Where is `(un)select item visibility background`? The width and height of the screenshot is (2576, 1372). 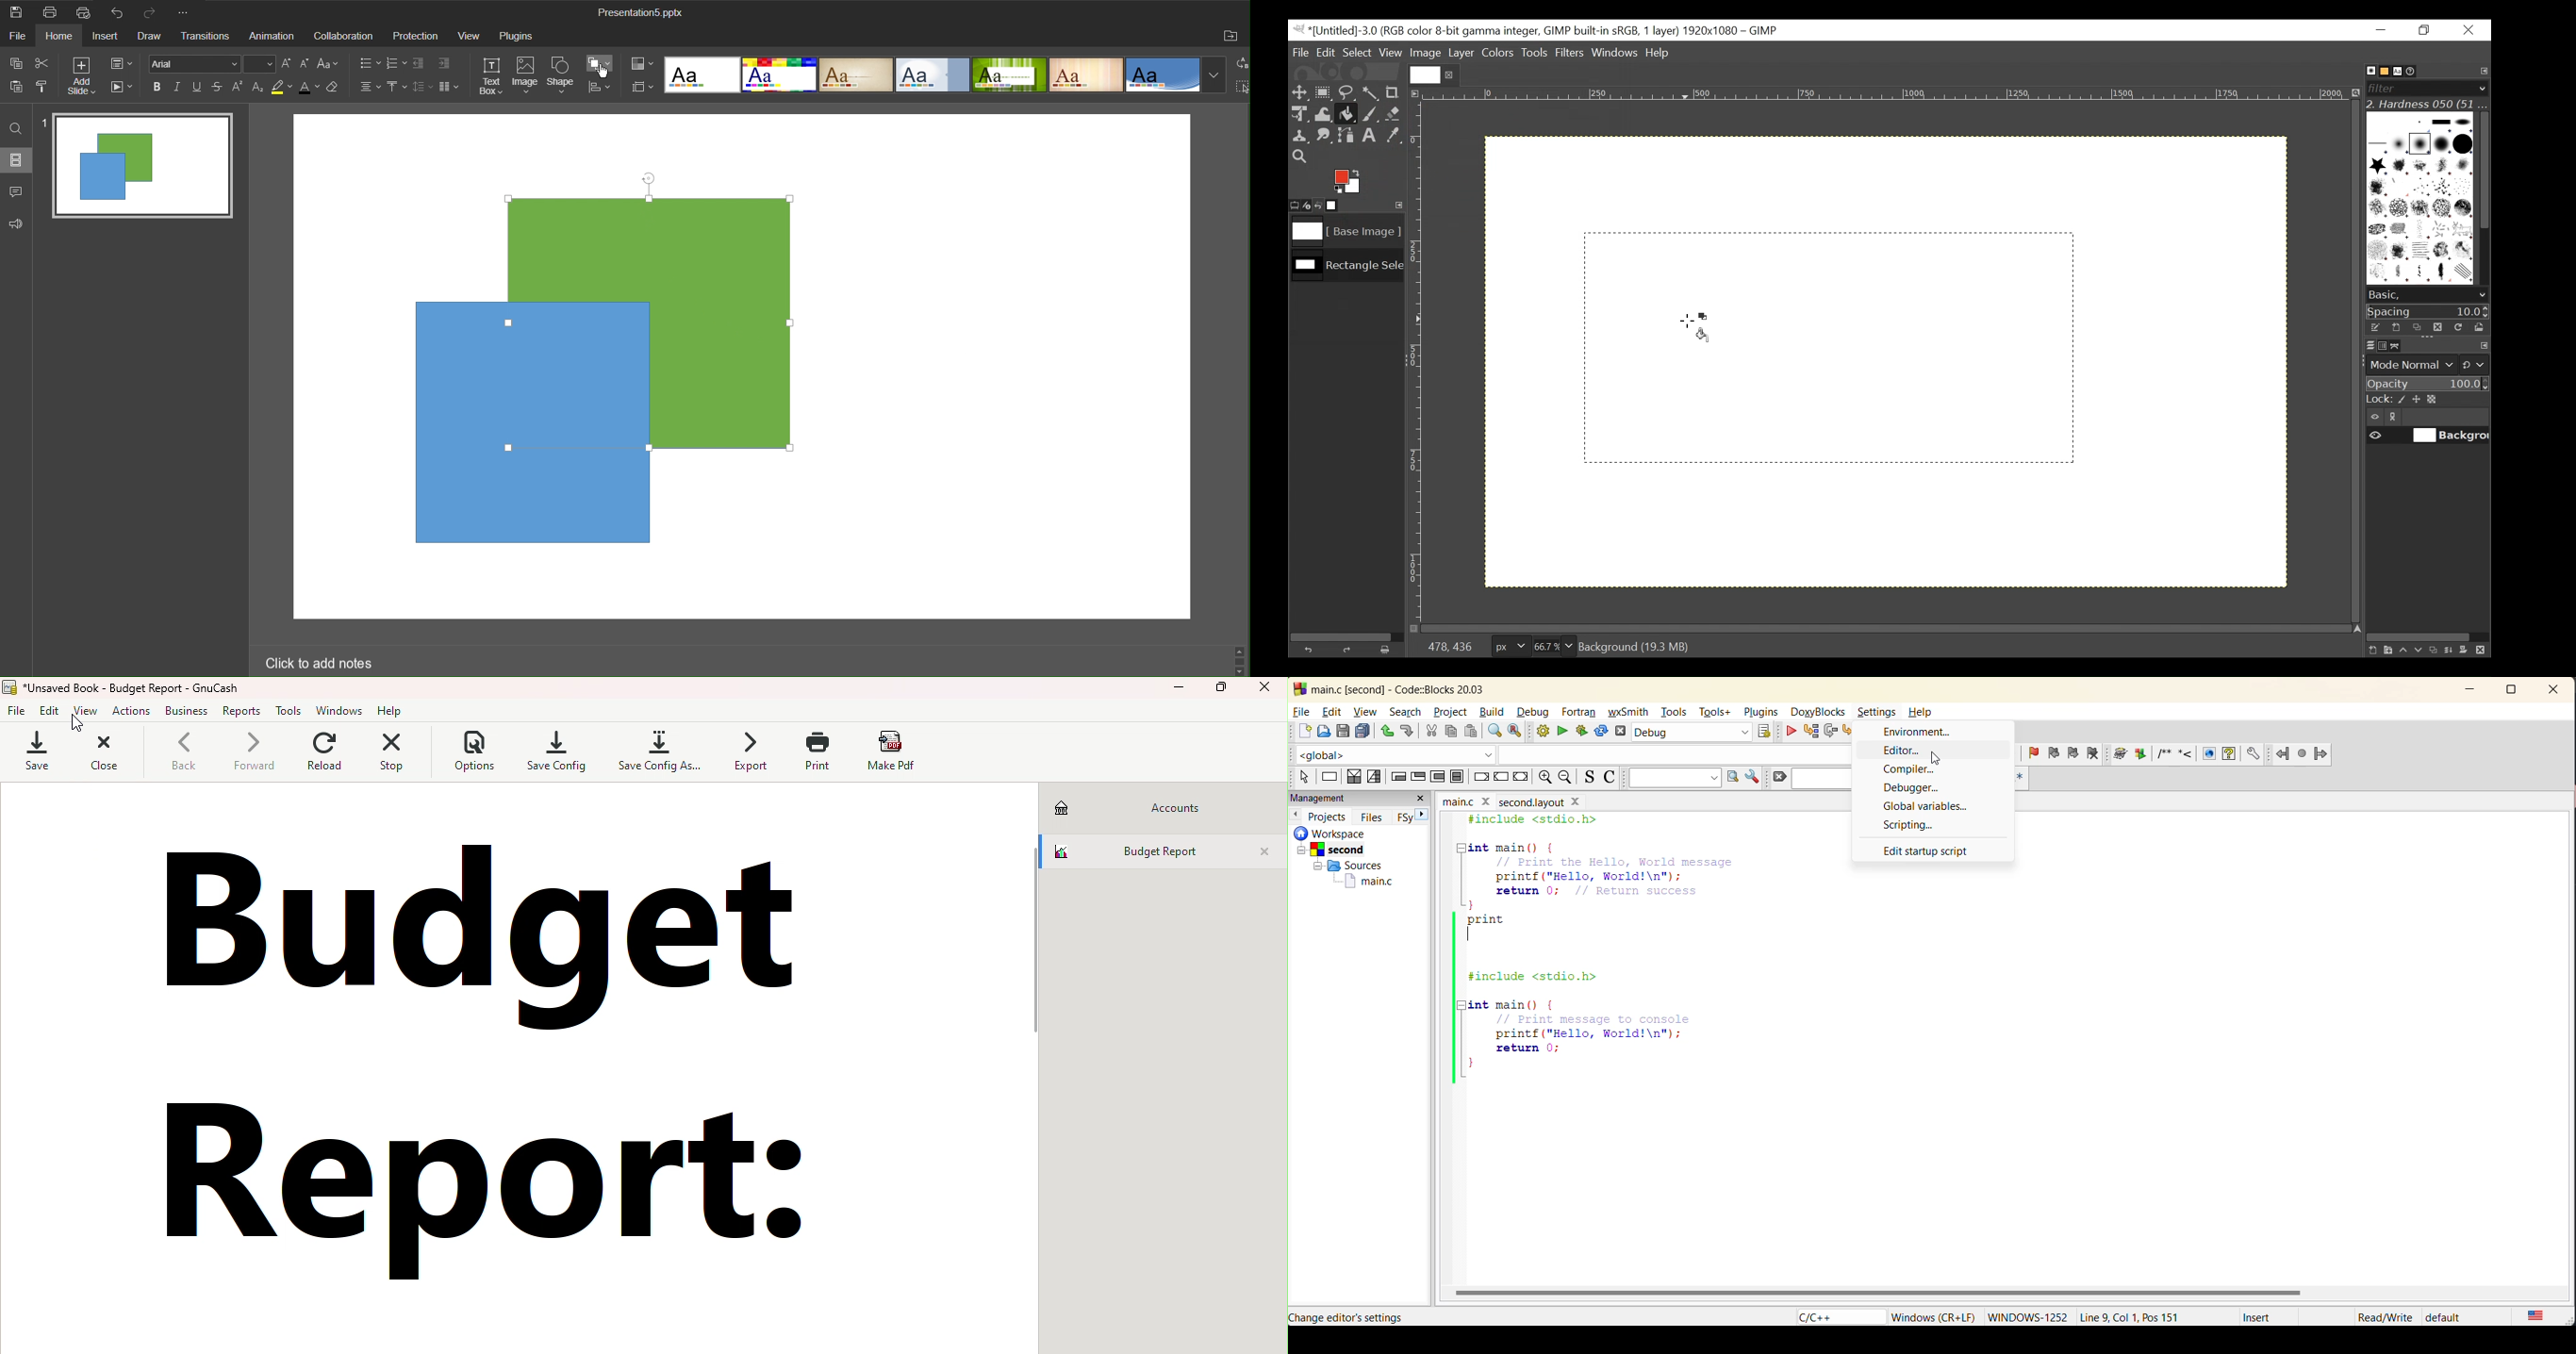 (un)select item visibility background is located at coordinates (2428, 437).